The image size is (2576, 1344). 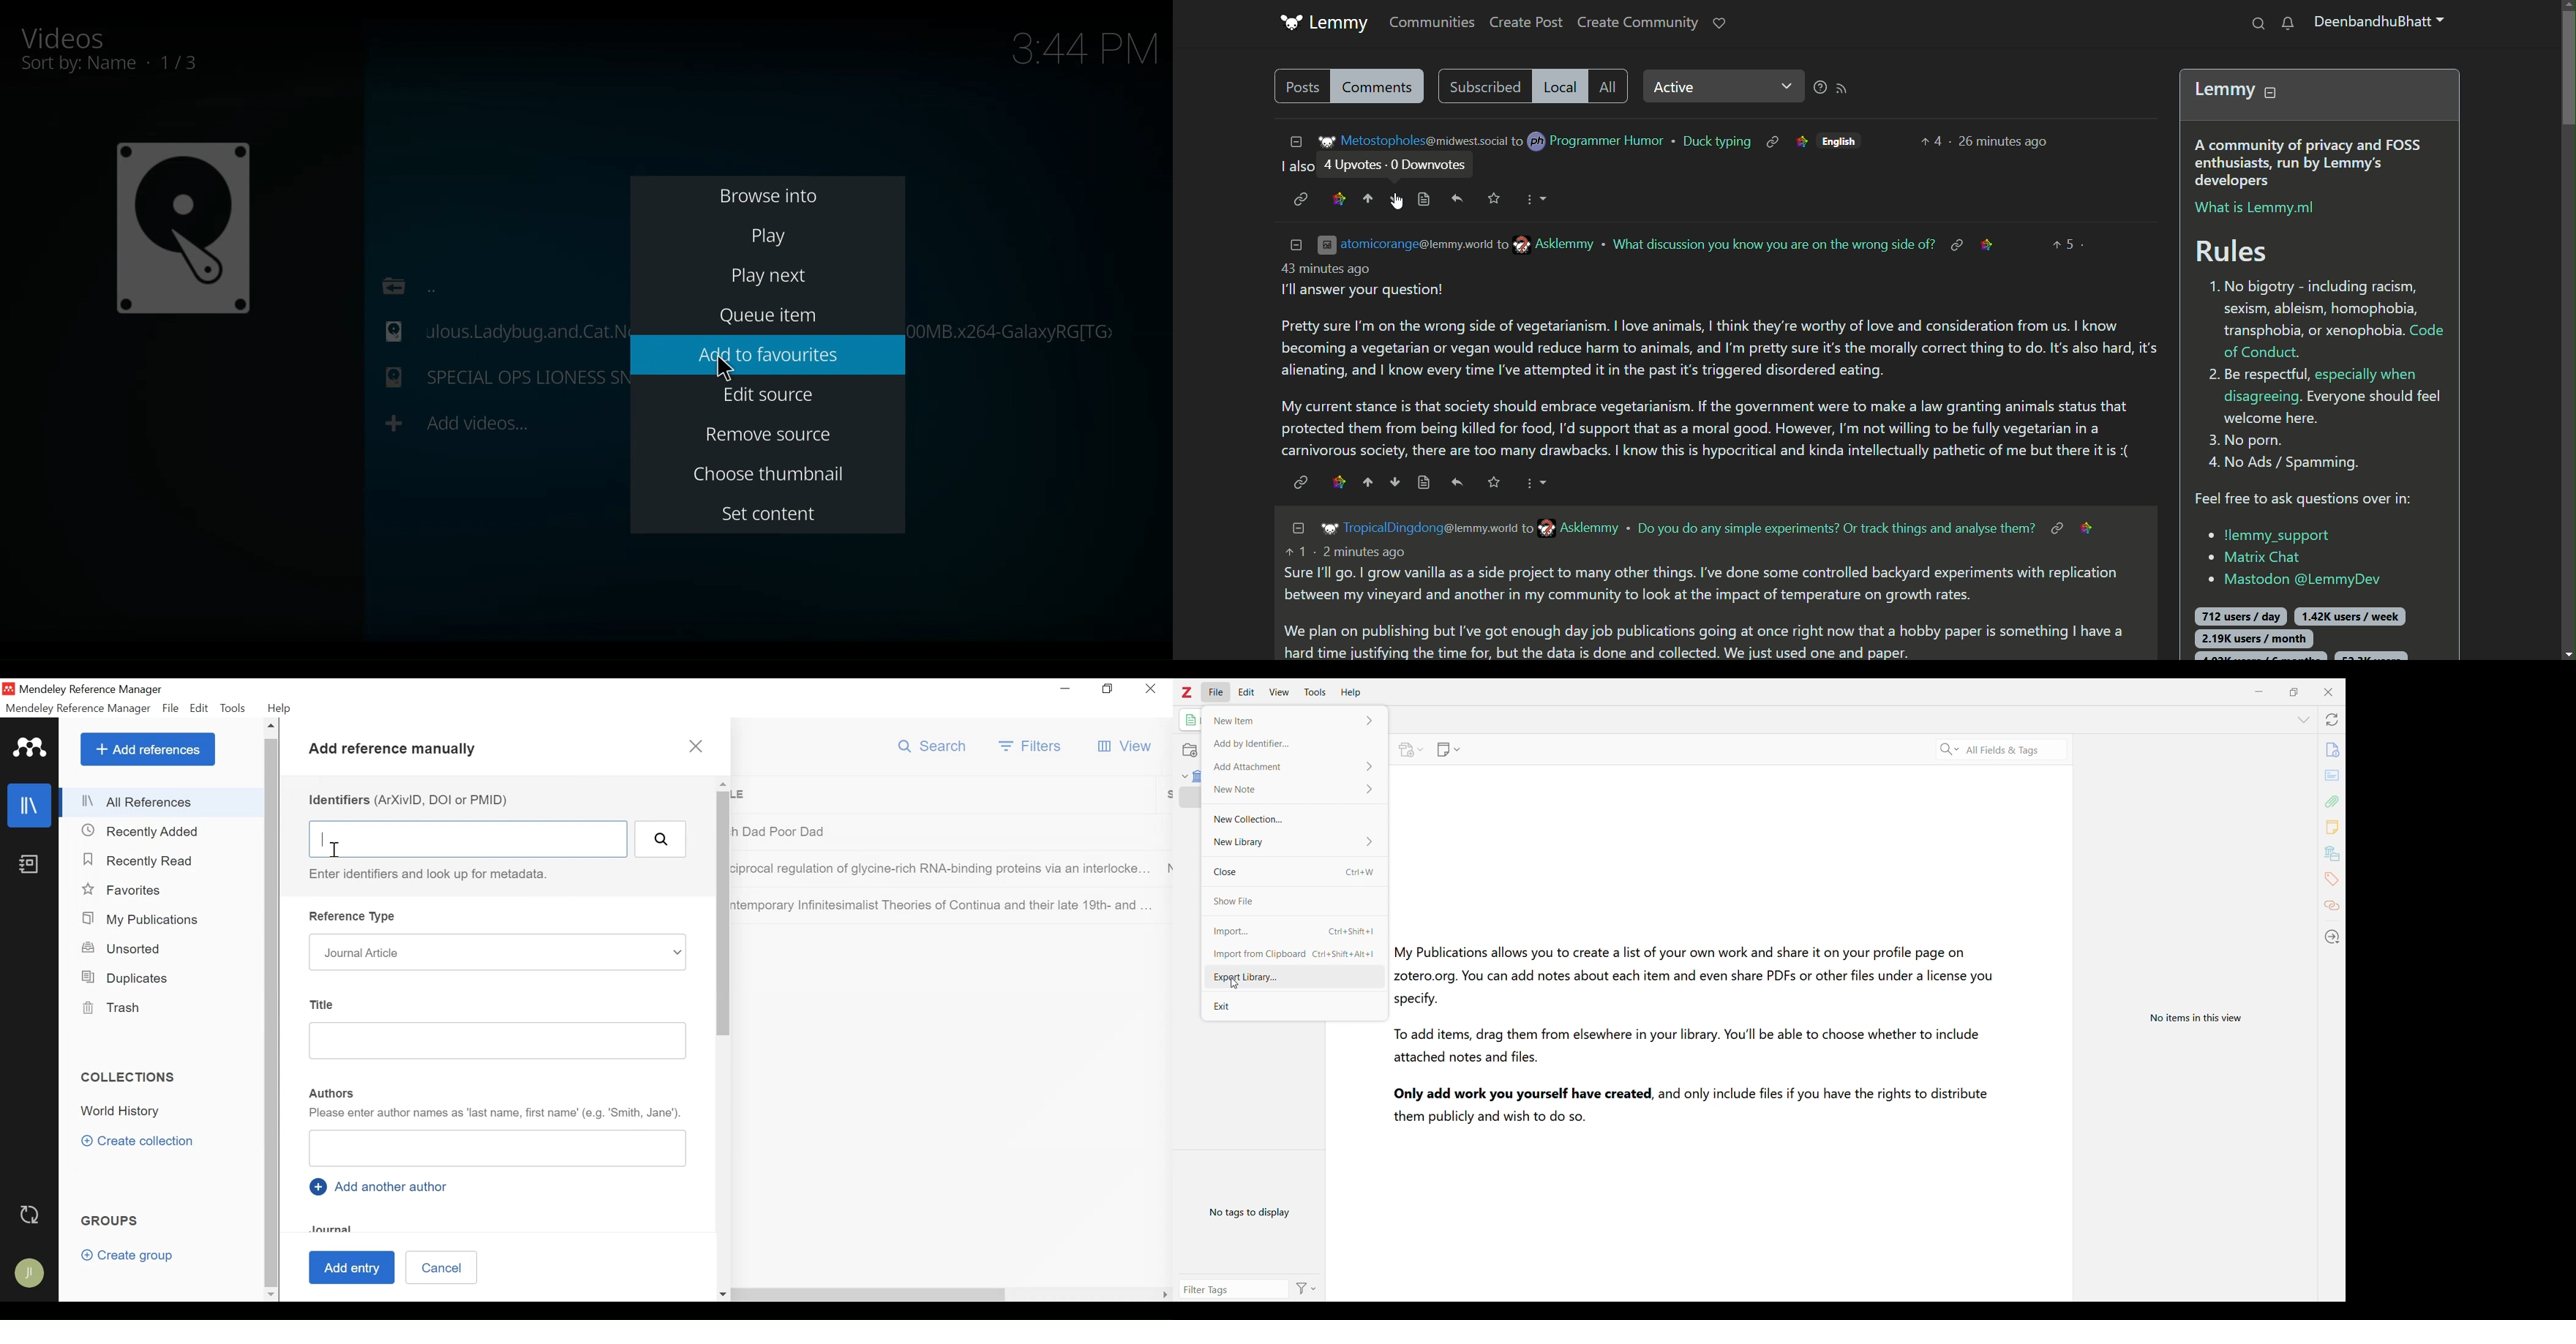 I want to click on upvote, so click(x=1369, y=198).